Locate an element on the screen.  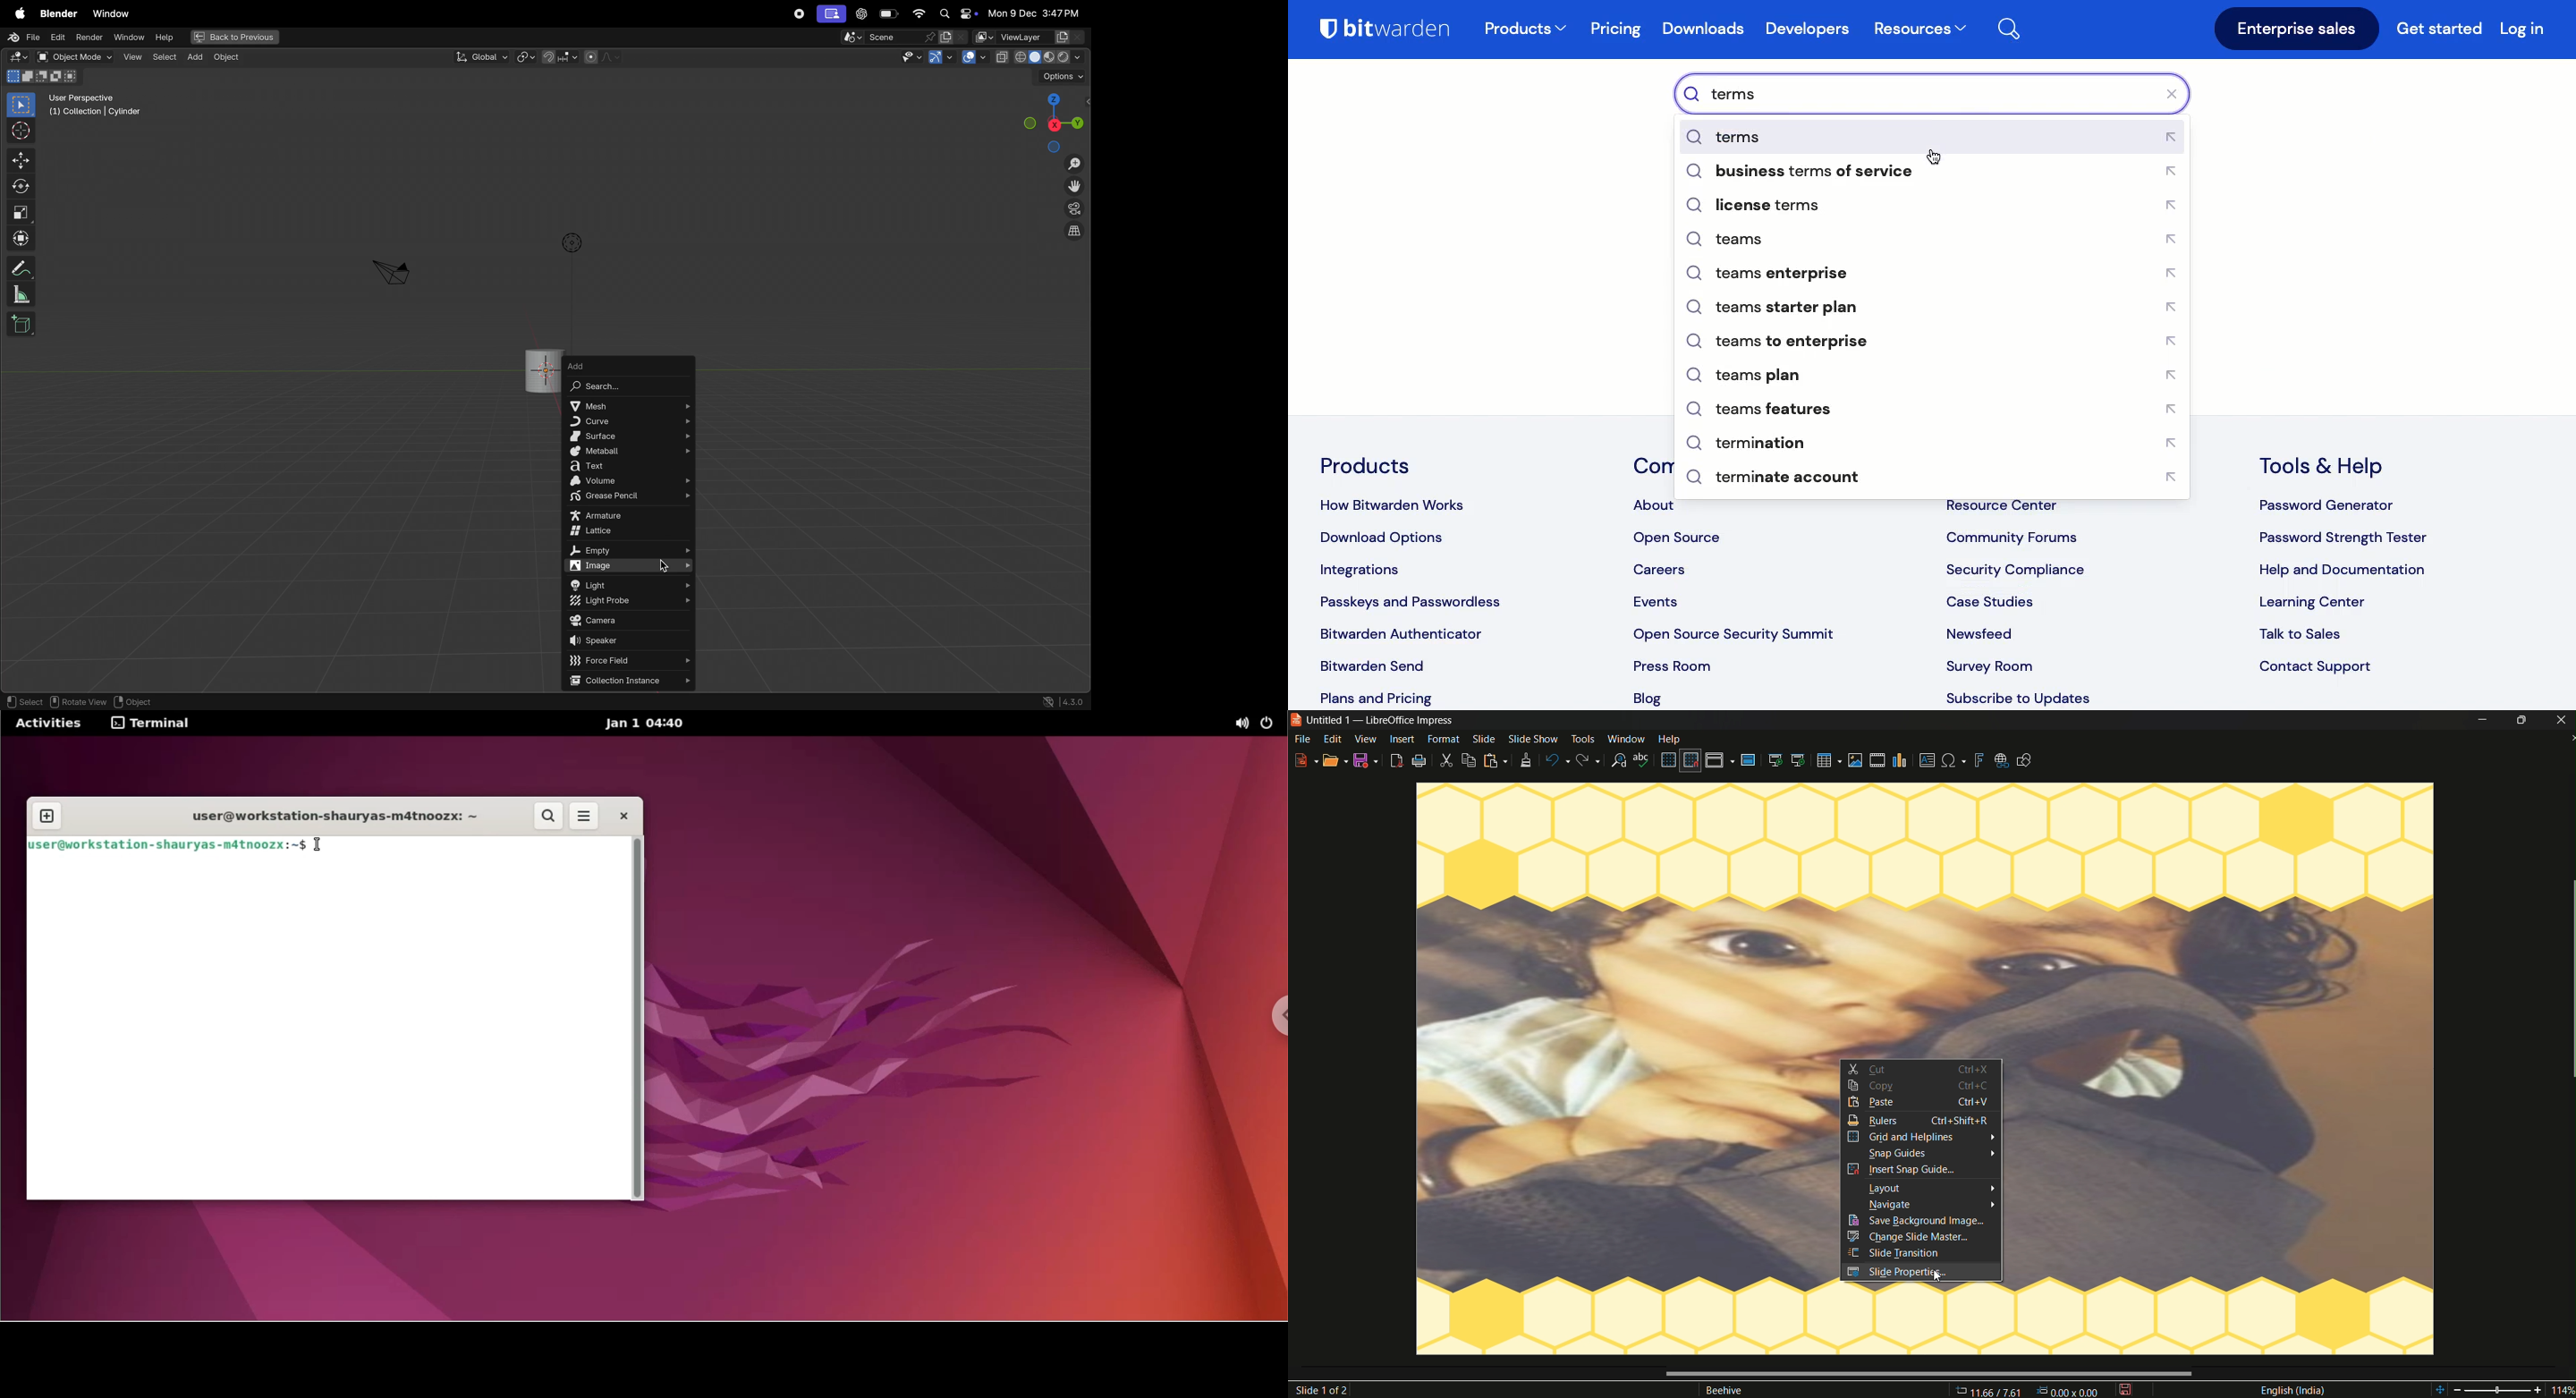
Developers is located at coordinates (1807, 30).